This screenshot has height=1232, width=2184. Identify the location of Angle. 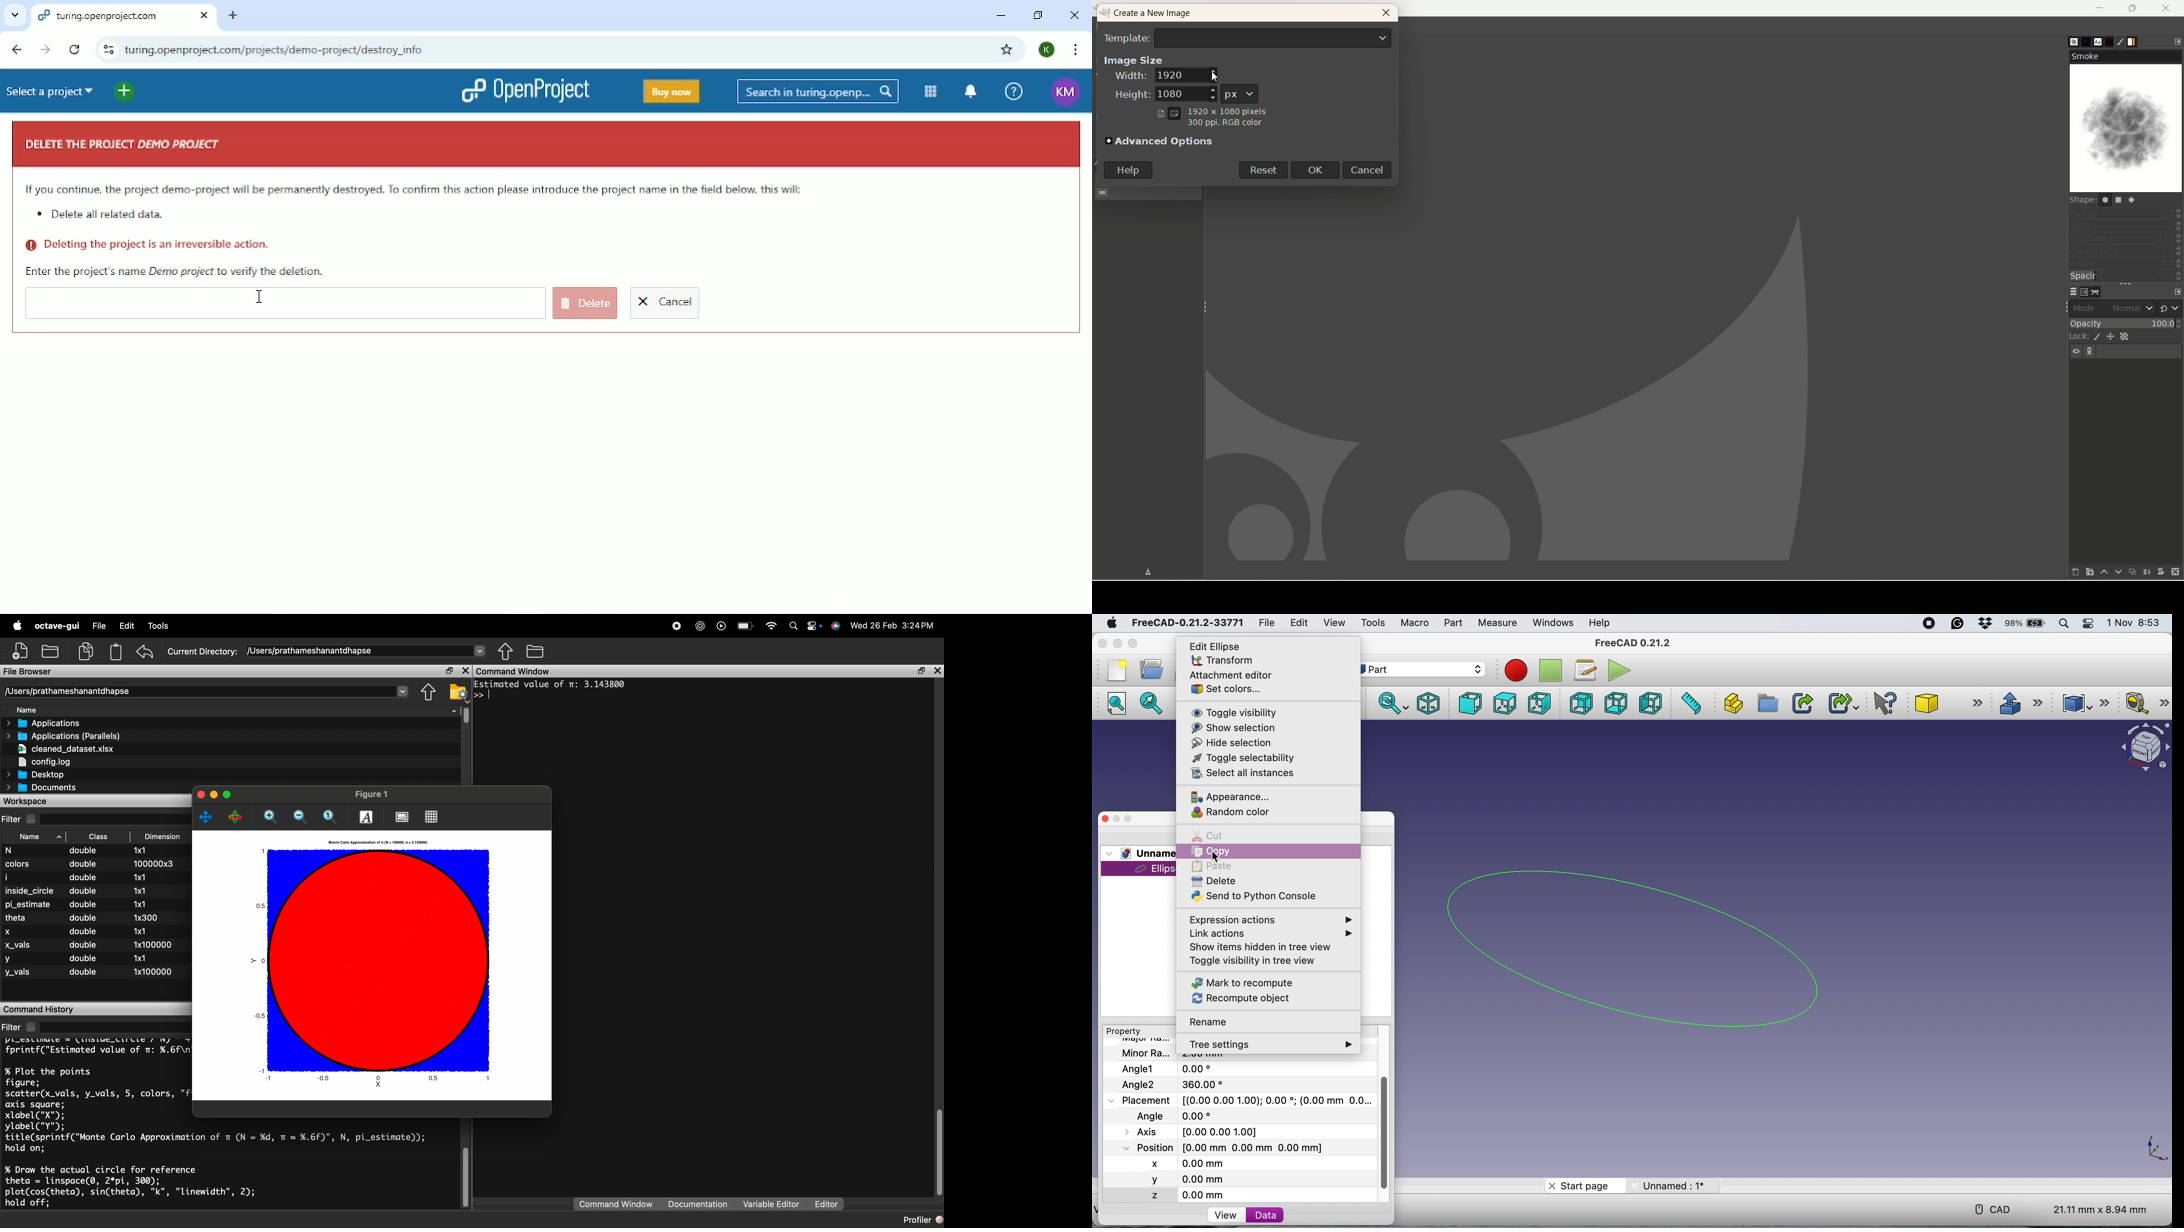
(1179, 1084).